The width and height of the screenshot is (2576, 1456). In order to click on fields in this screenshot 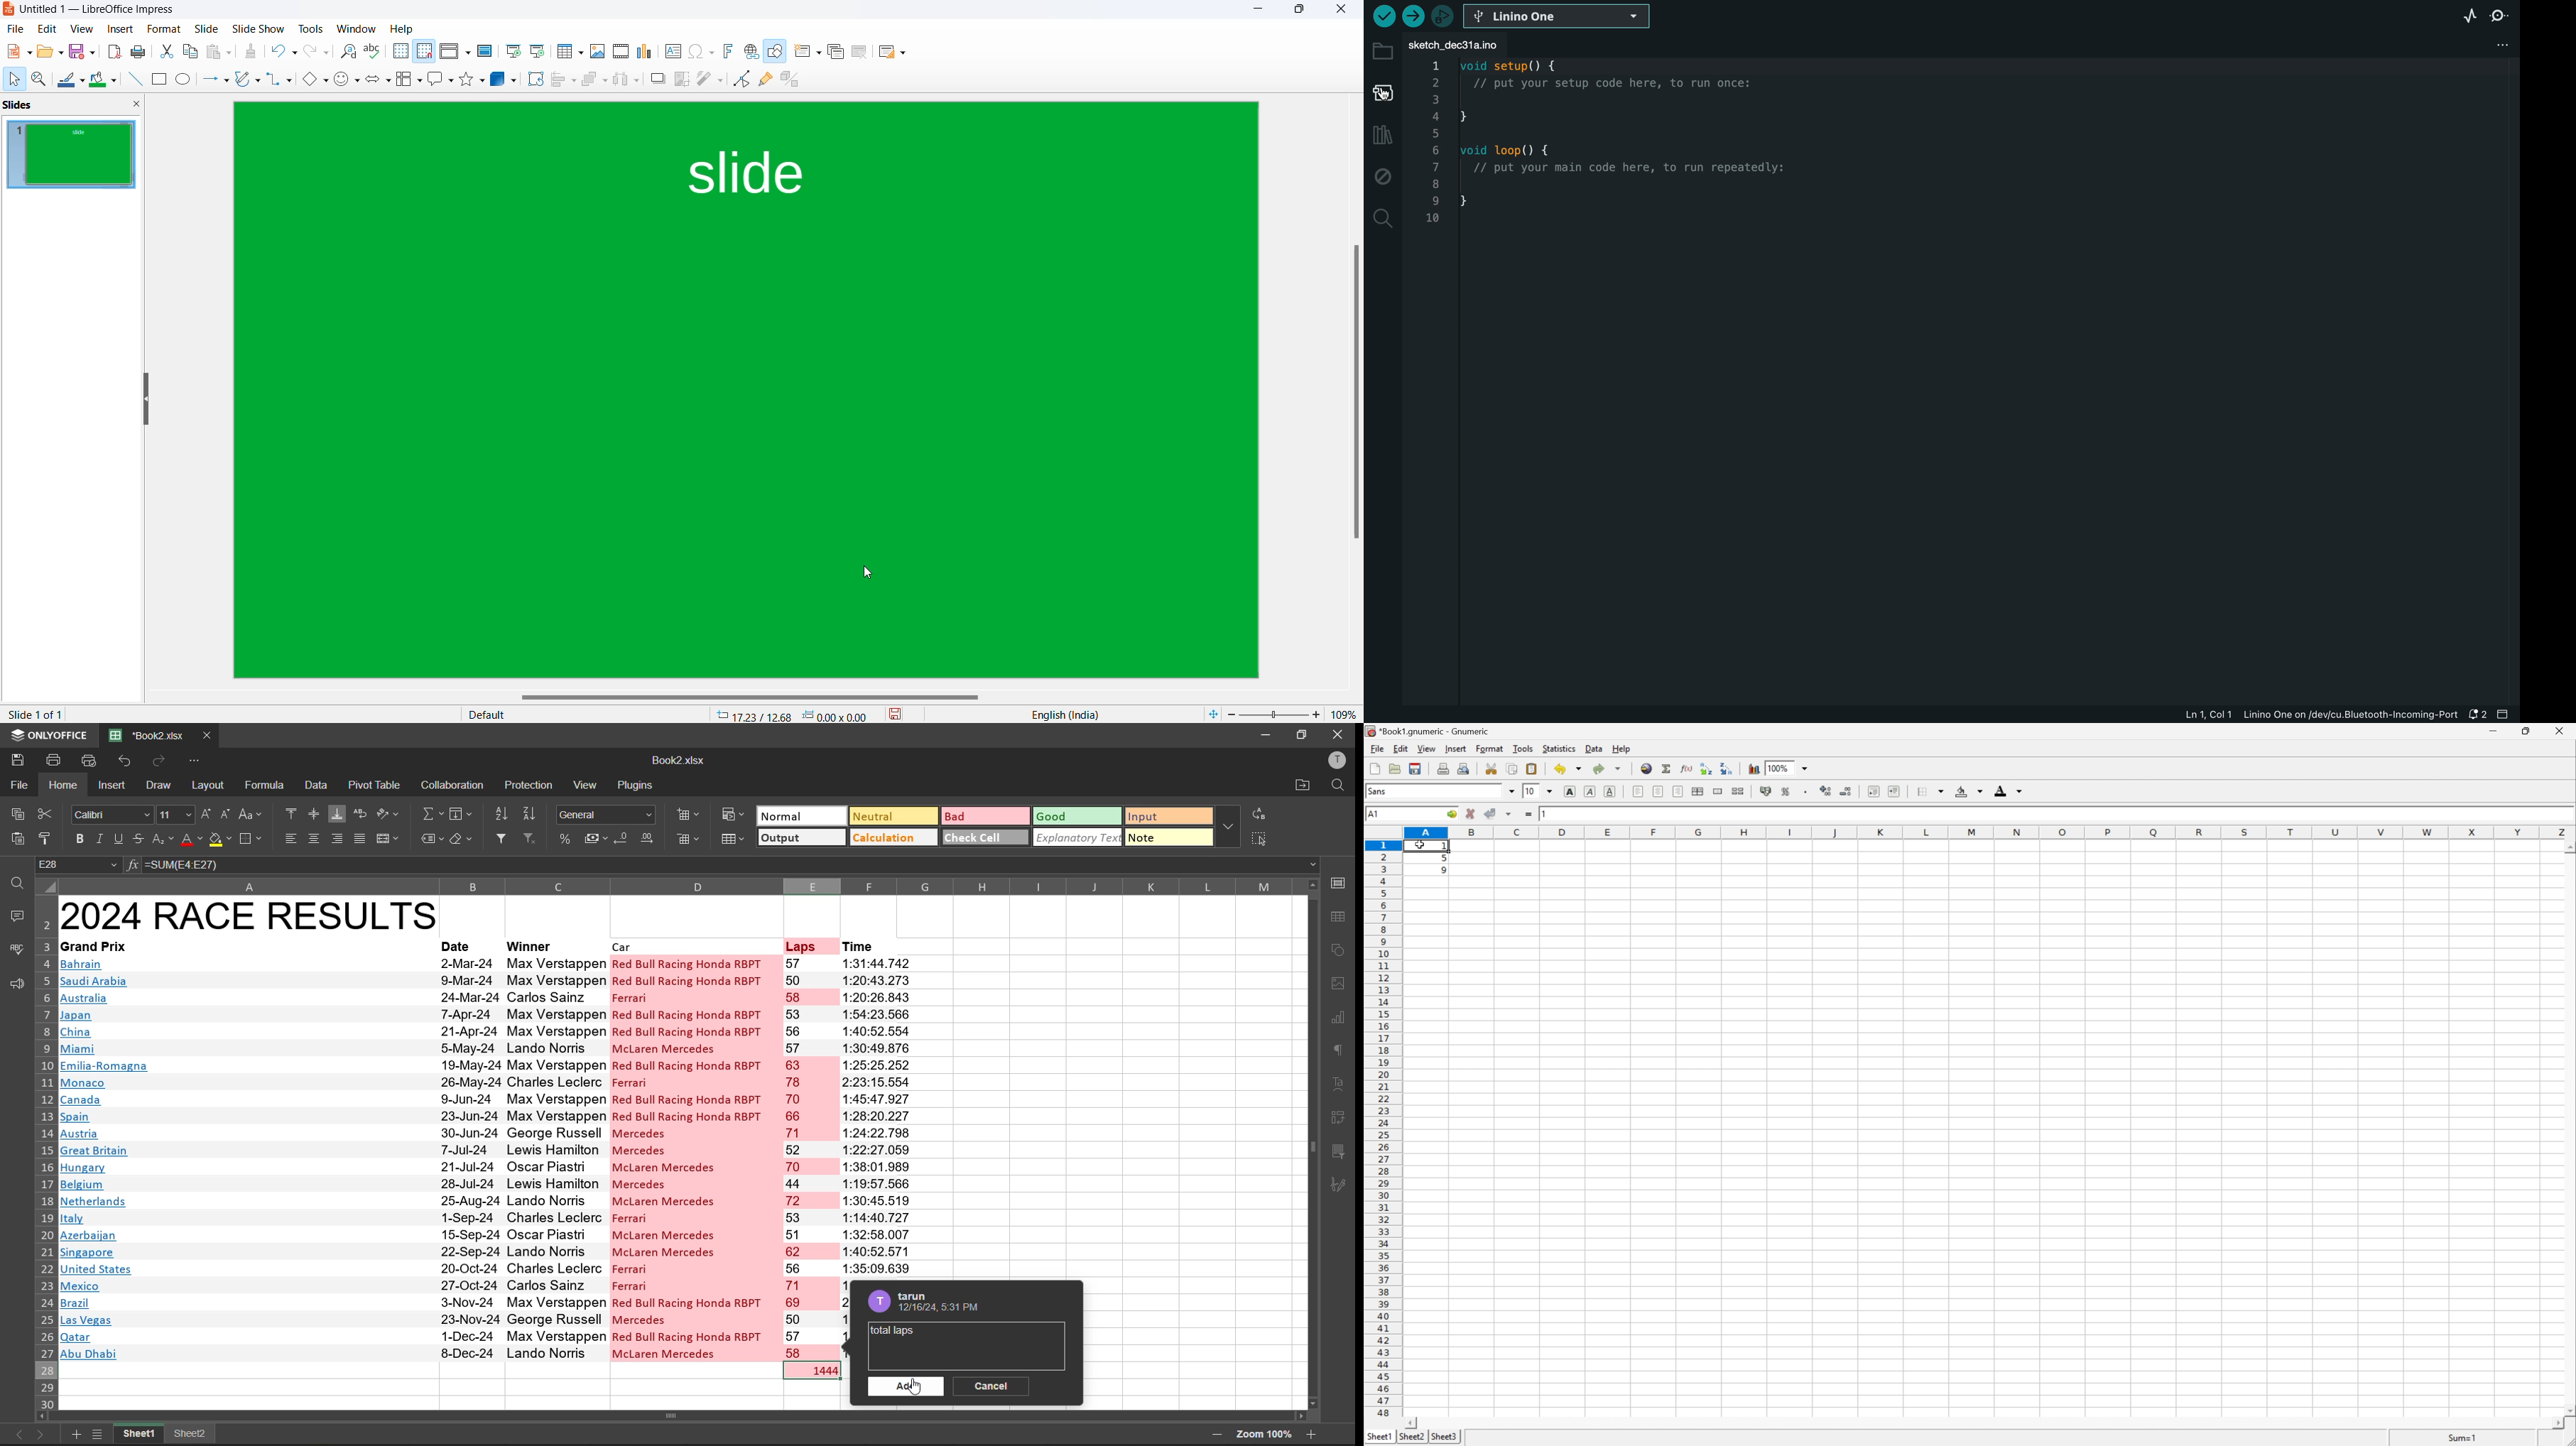, I will do `click(457, 817)`.